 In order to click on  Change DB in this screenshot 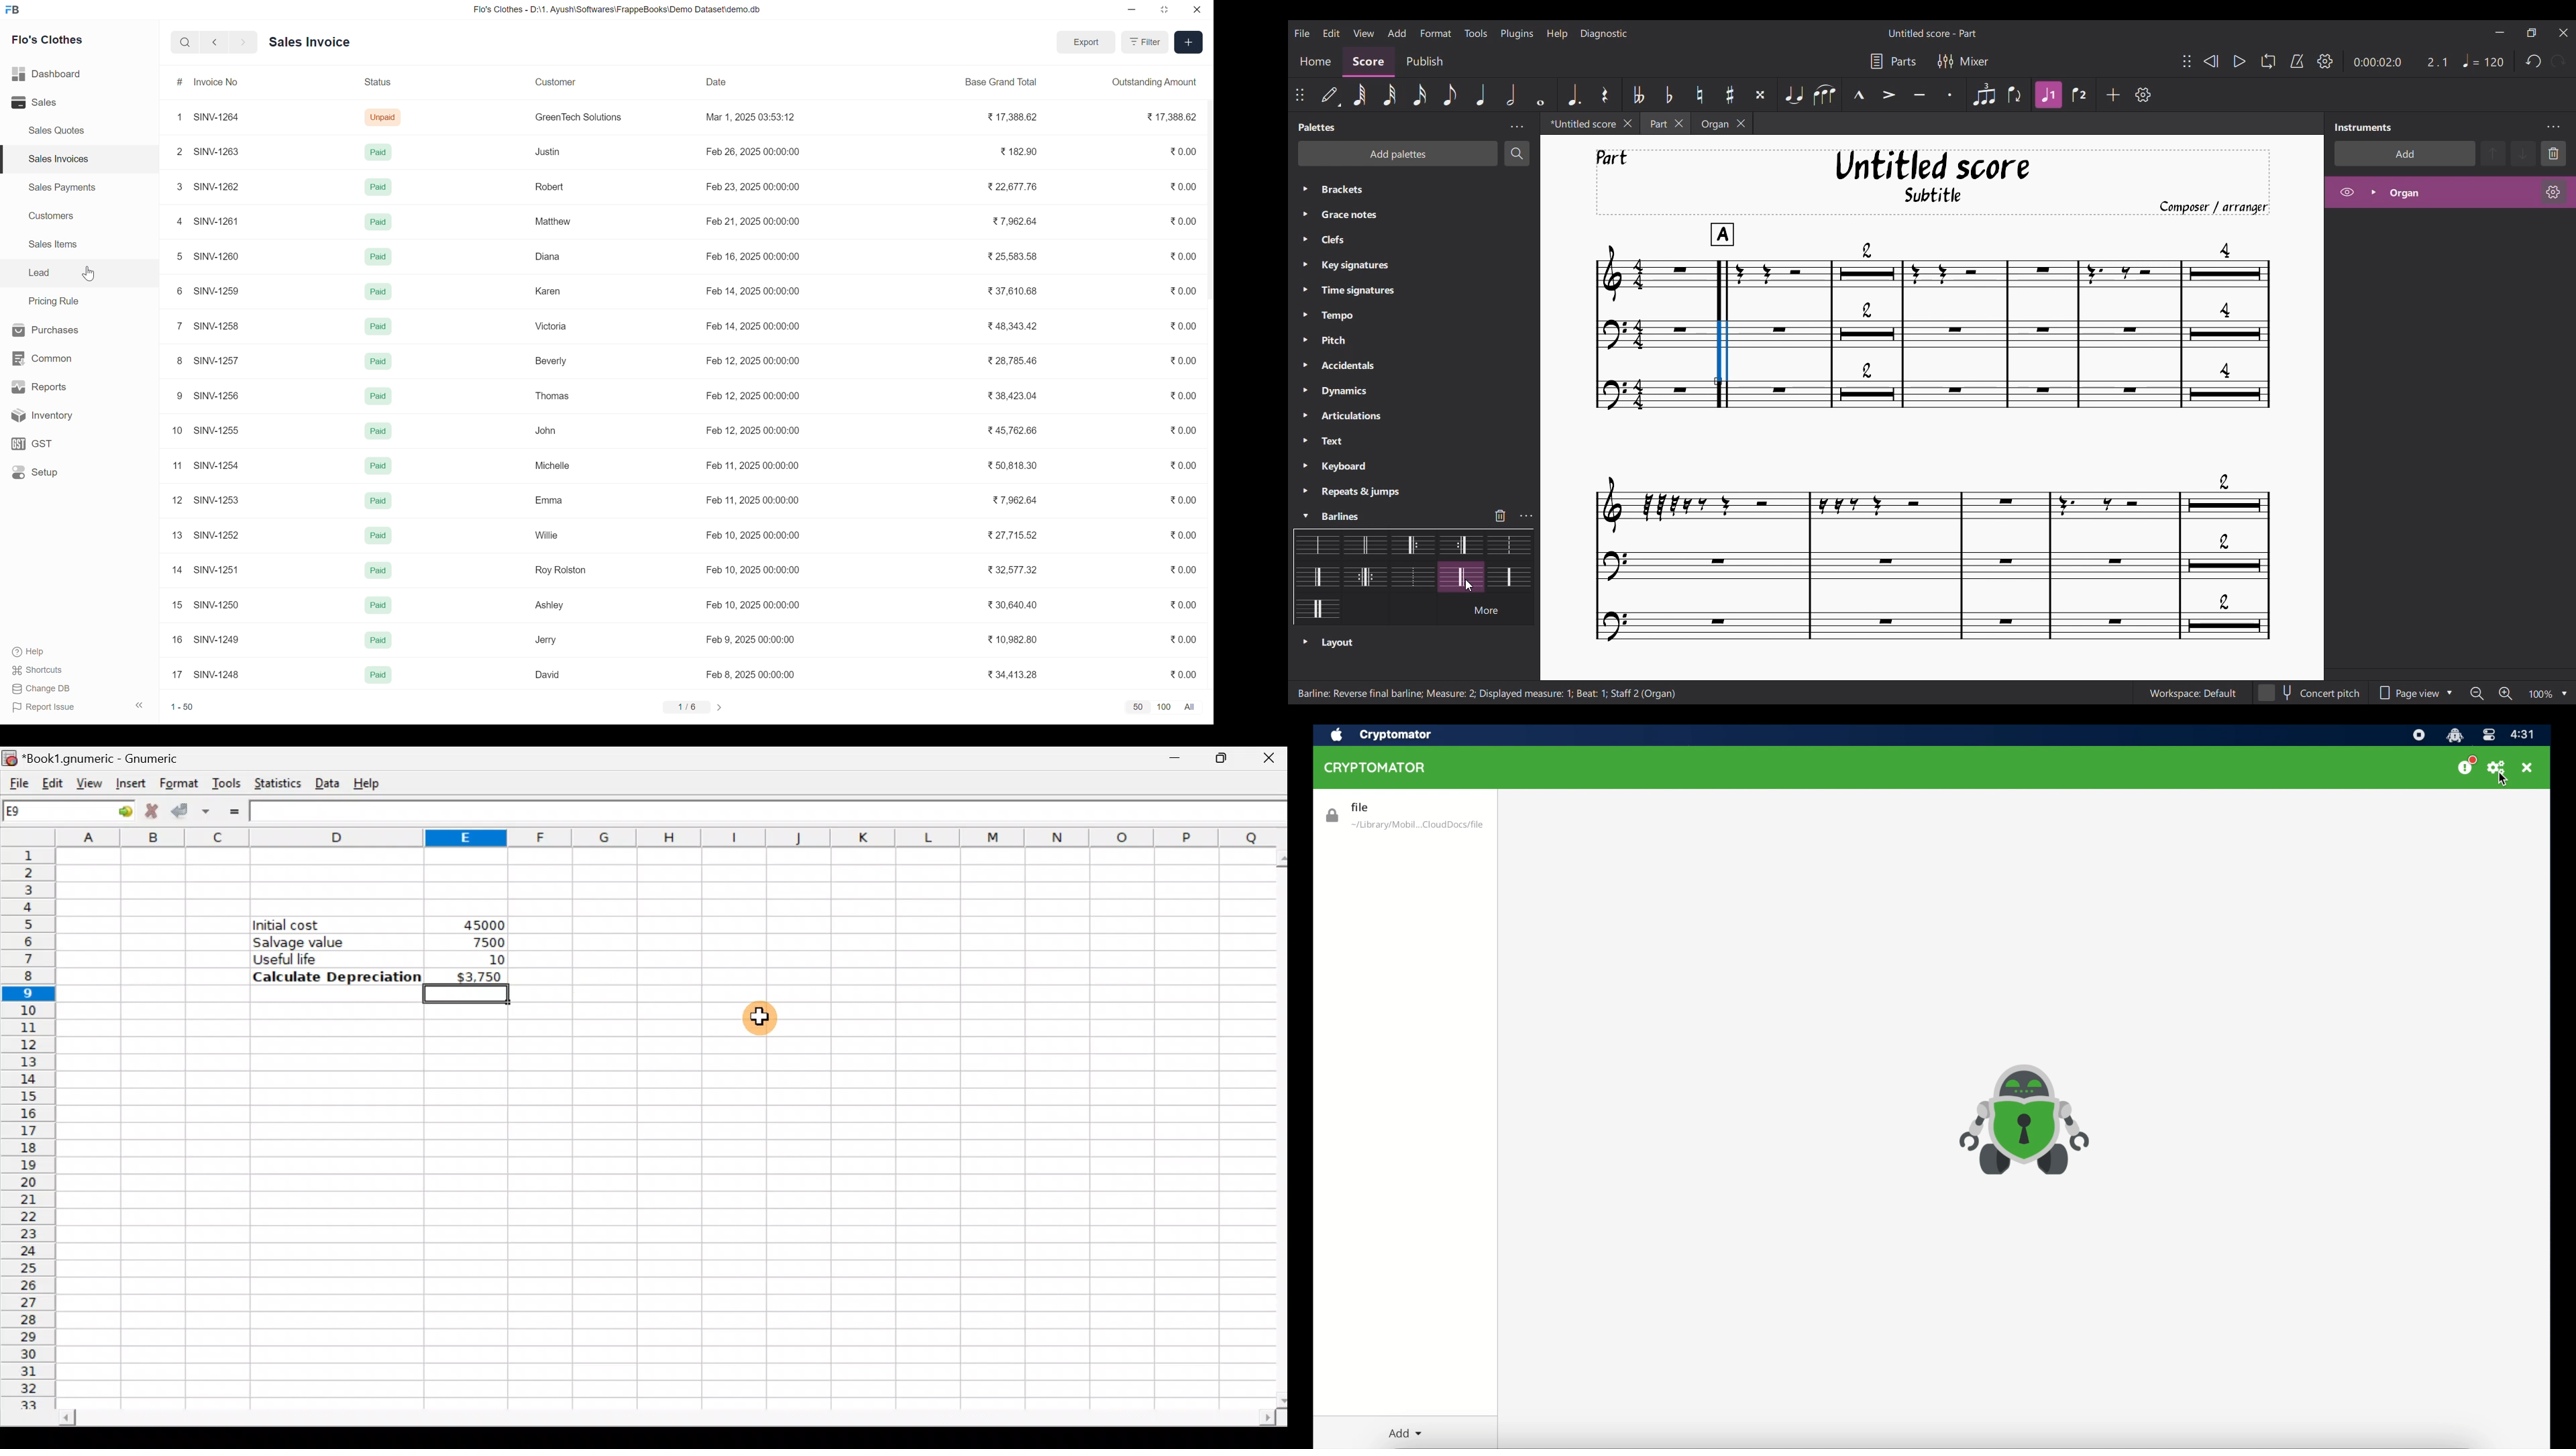, I will do `click(40, 690)`.